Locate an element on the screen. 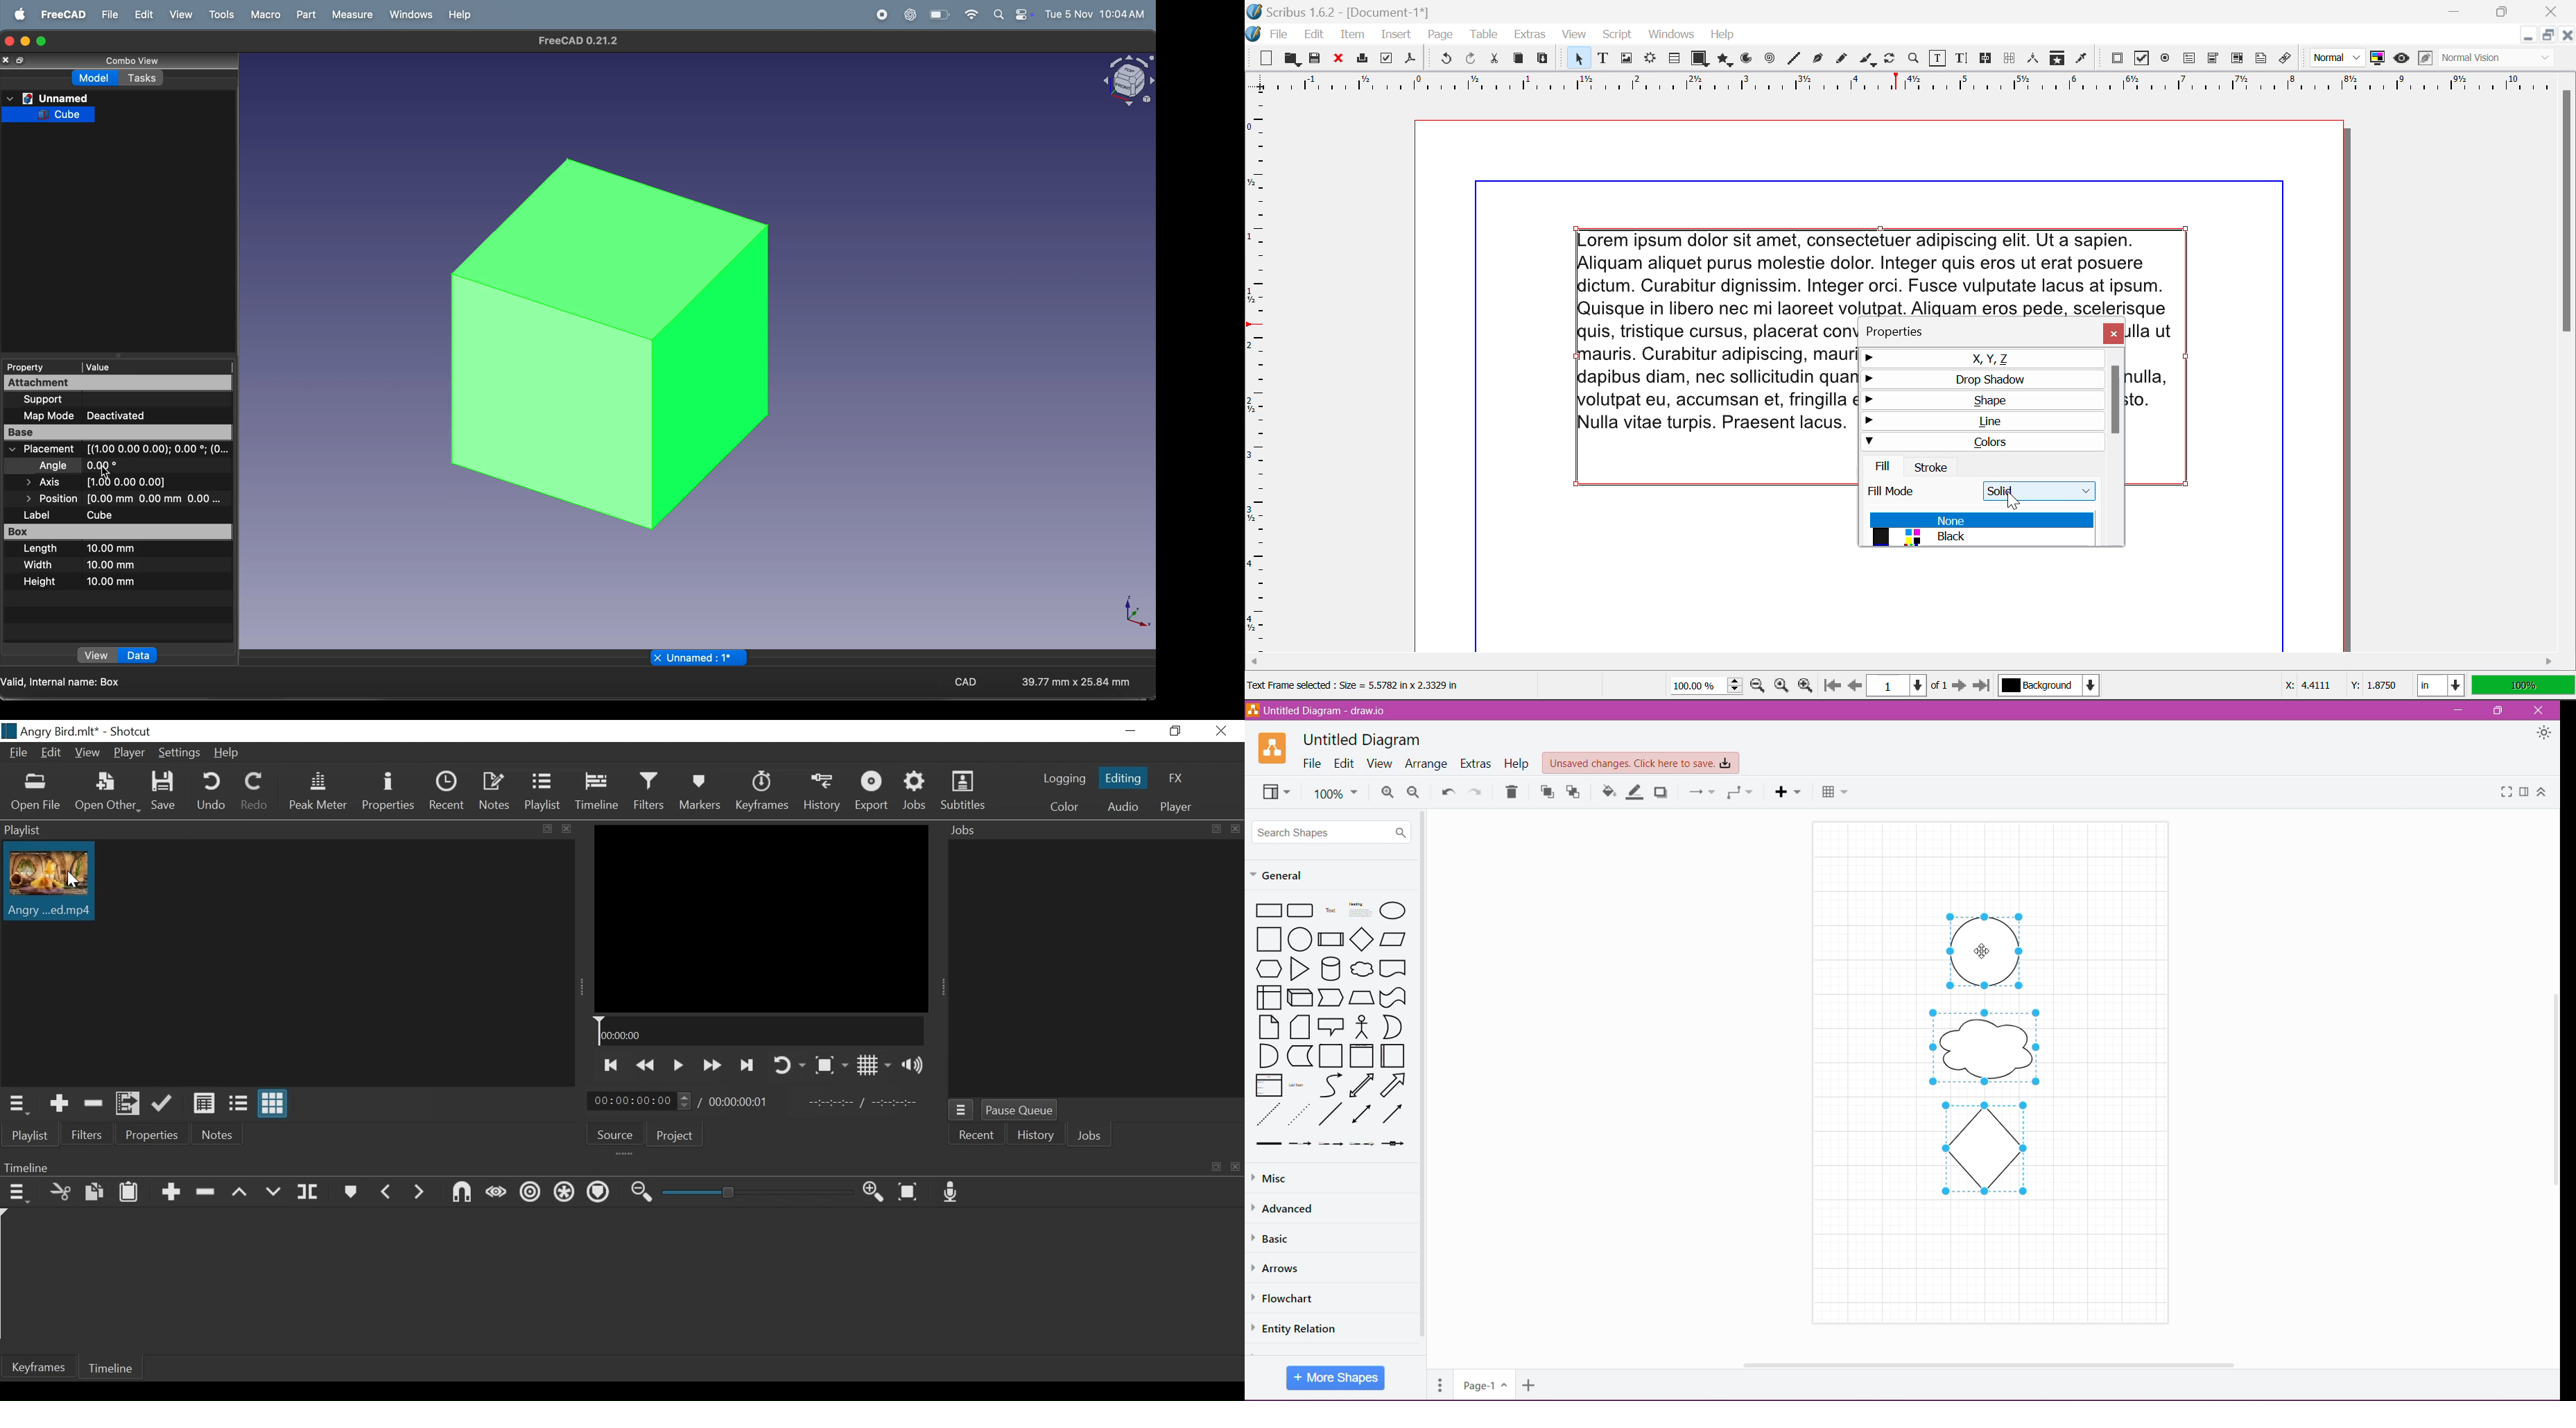 This screenshot has width=2576, height=1428. First Page is located at coordinates (1831, 687).